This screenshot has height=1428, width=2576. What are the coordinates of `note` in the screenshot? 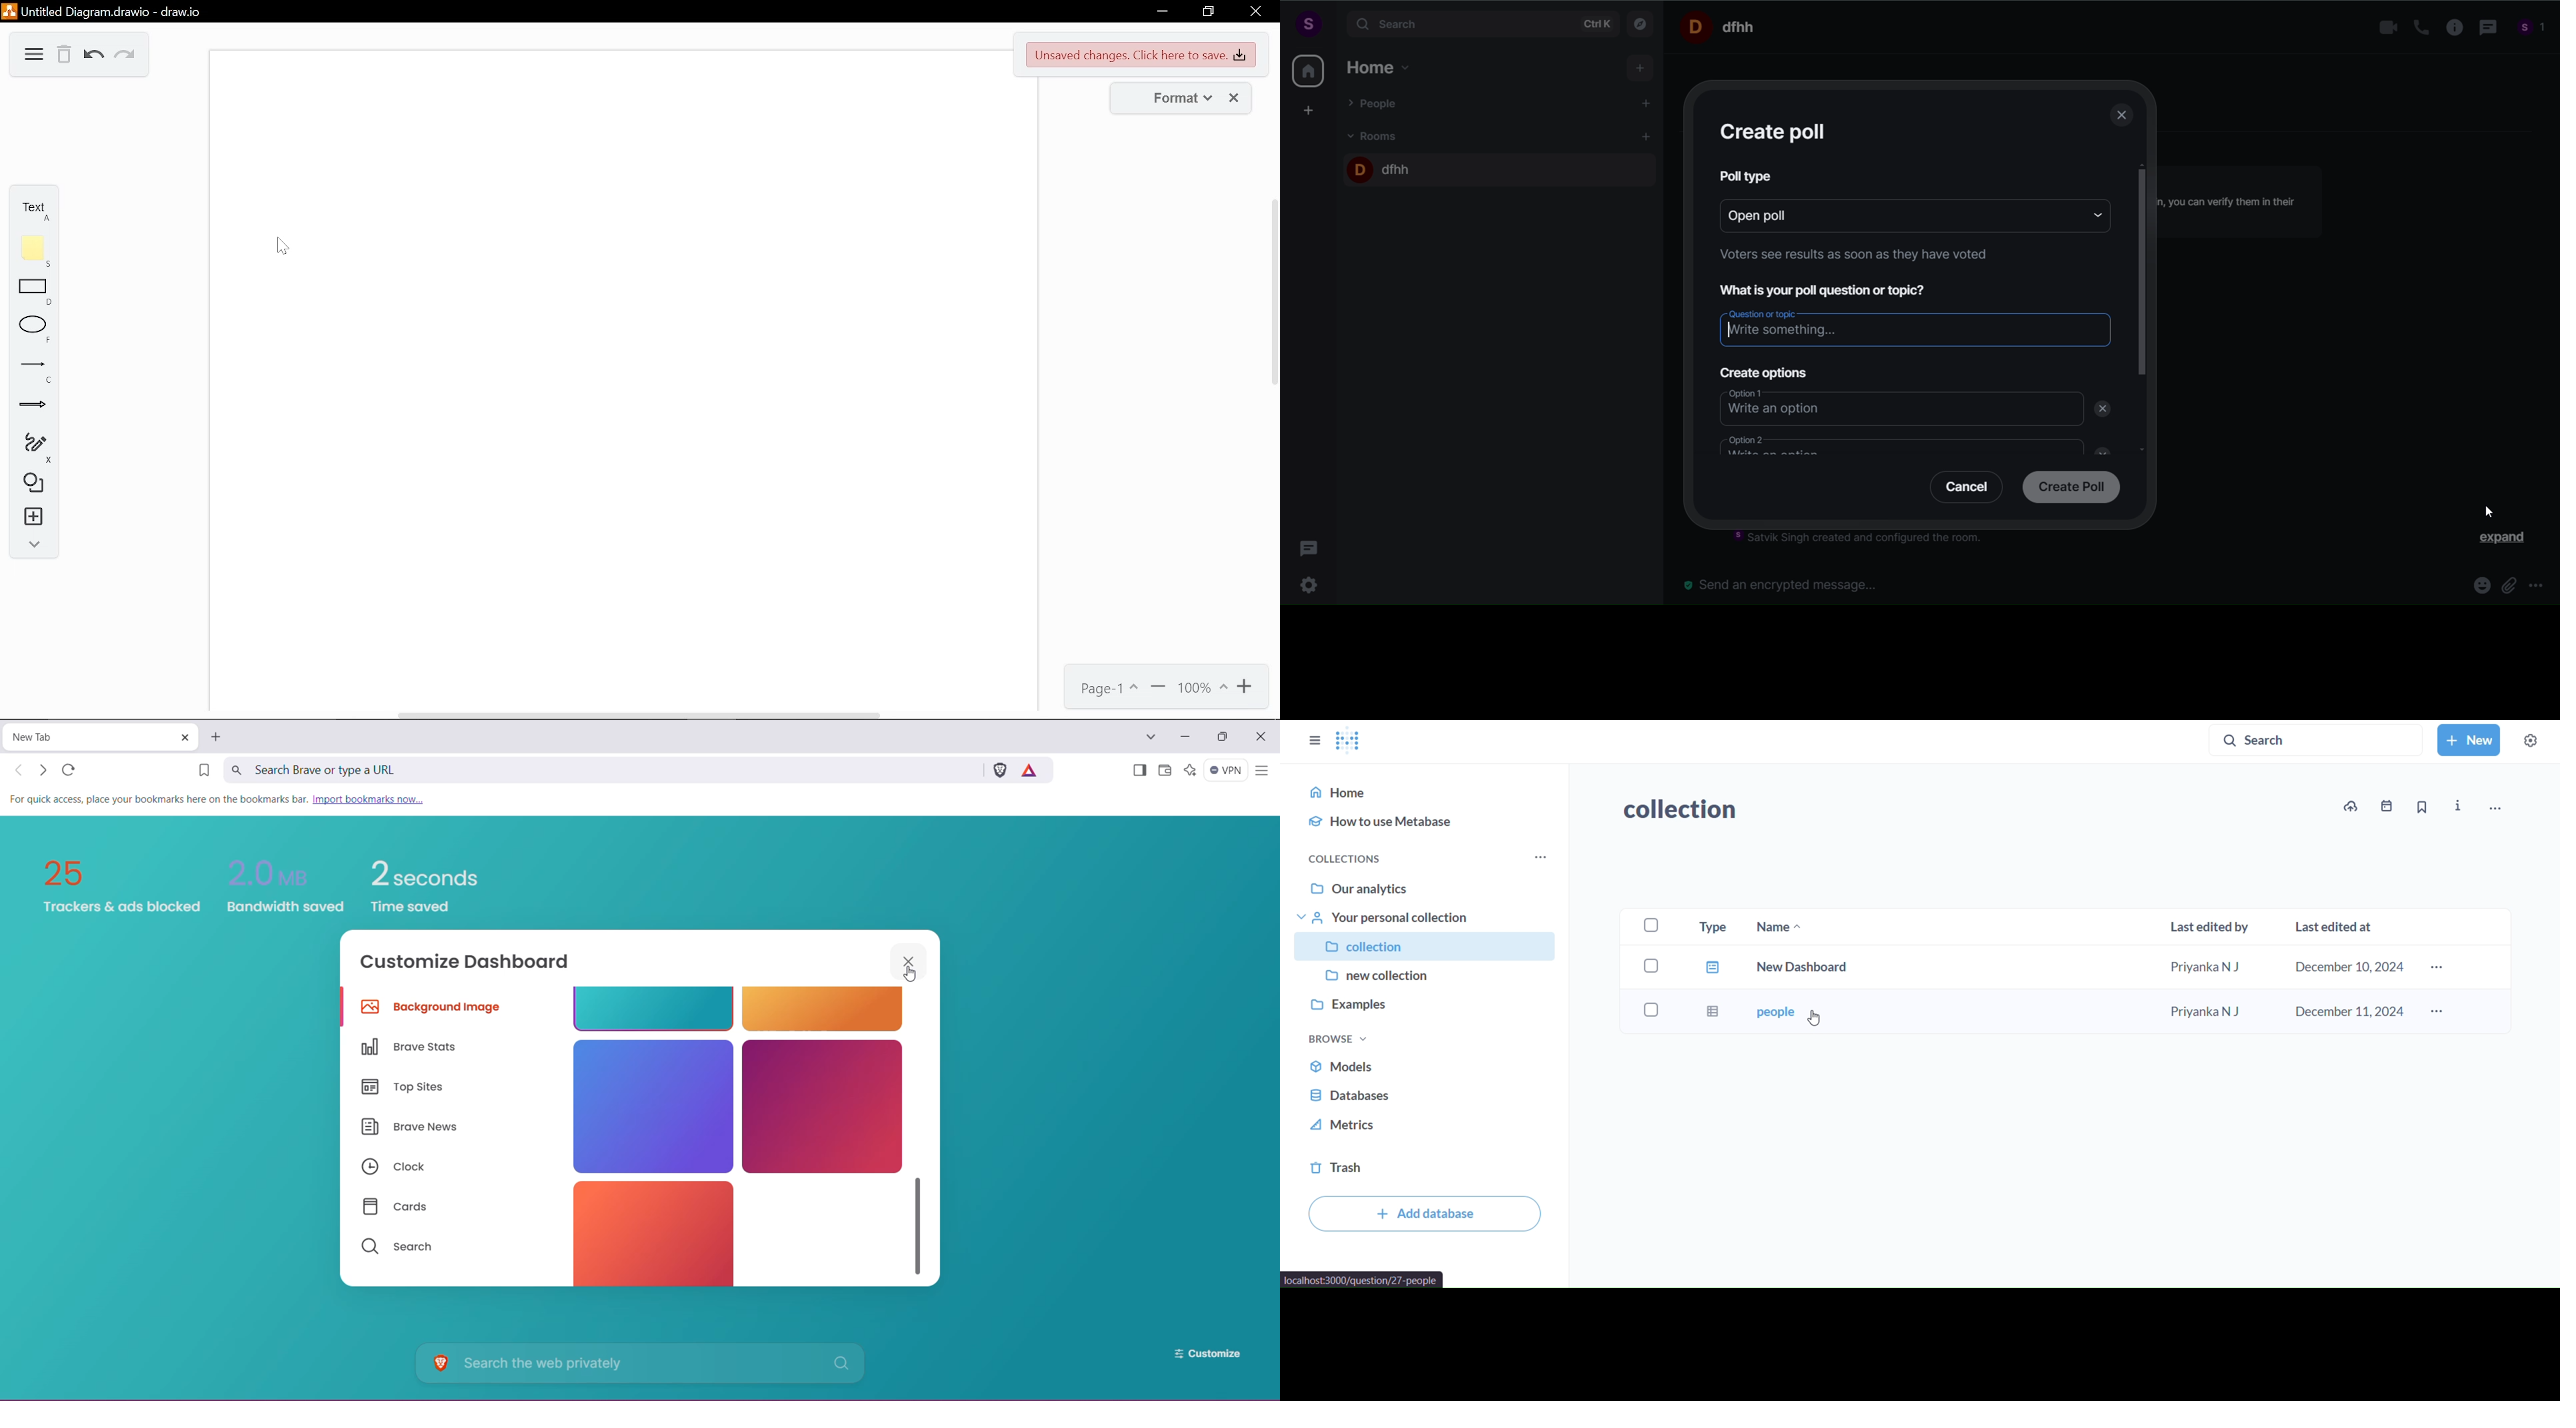 It's located at (34, 254).